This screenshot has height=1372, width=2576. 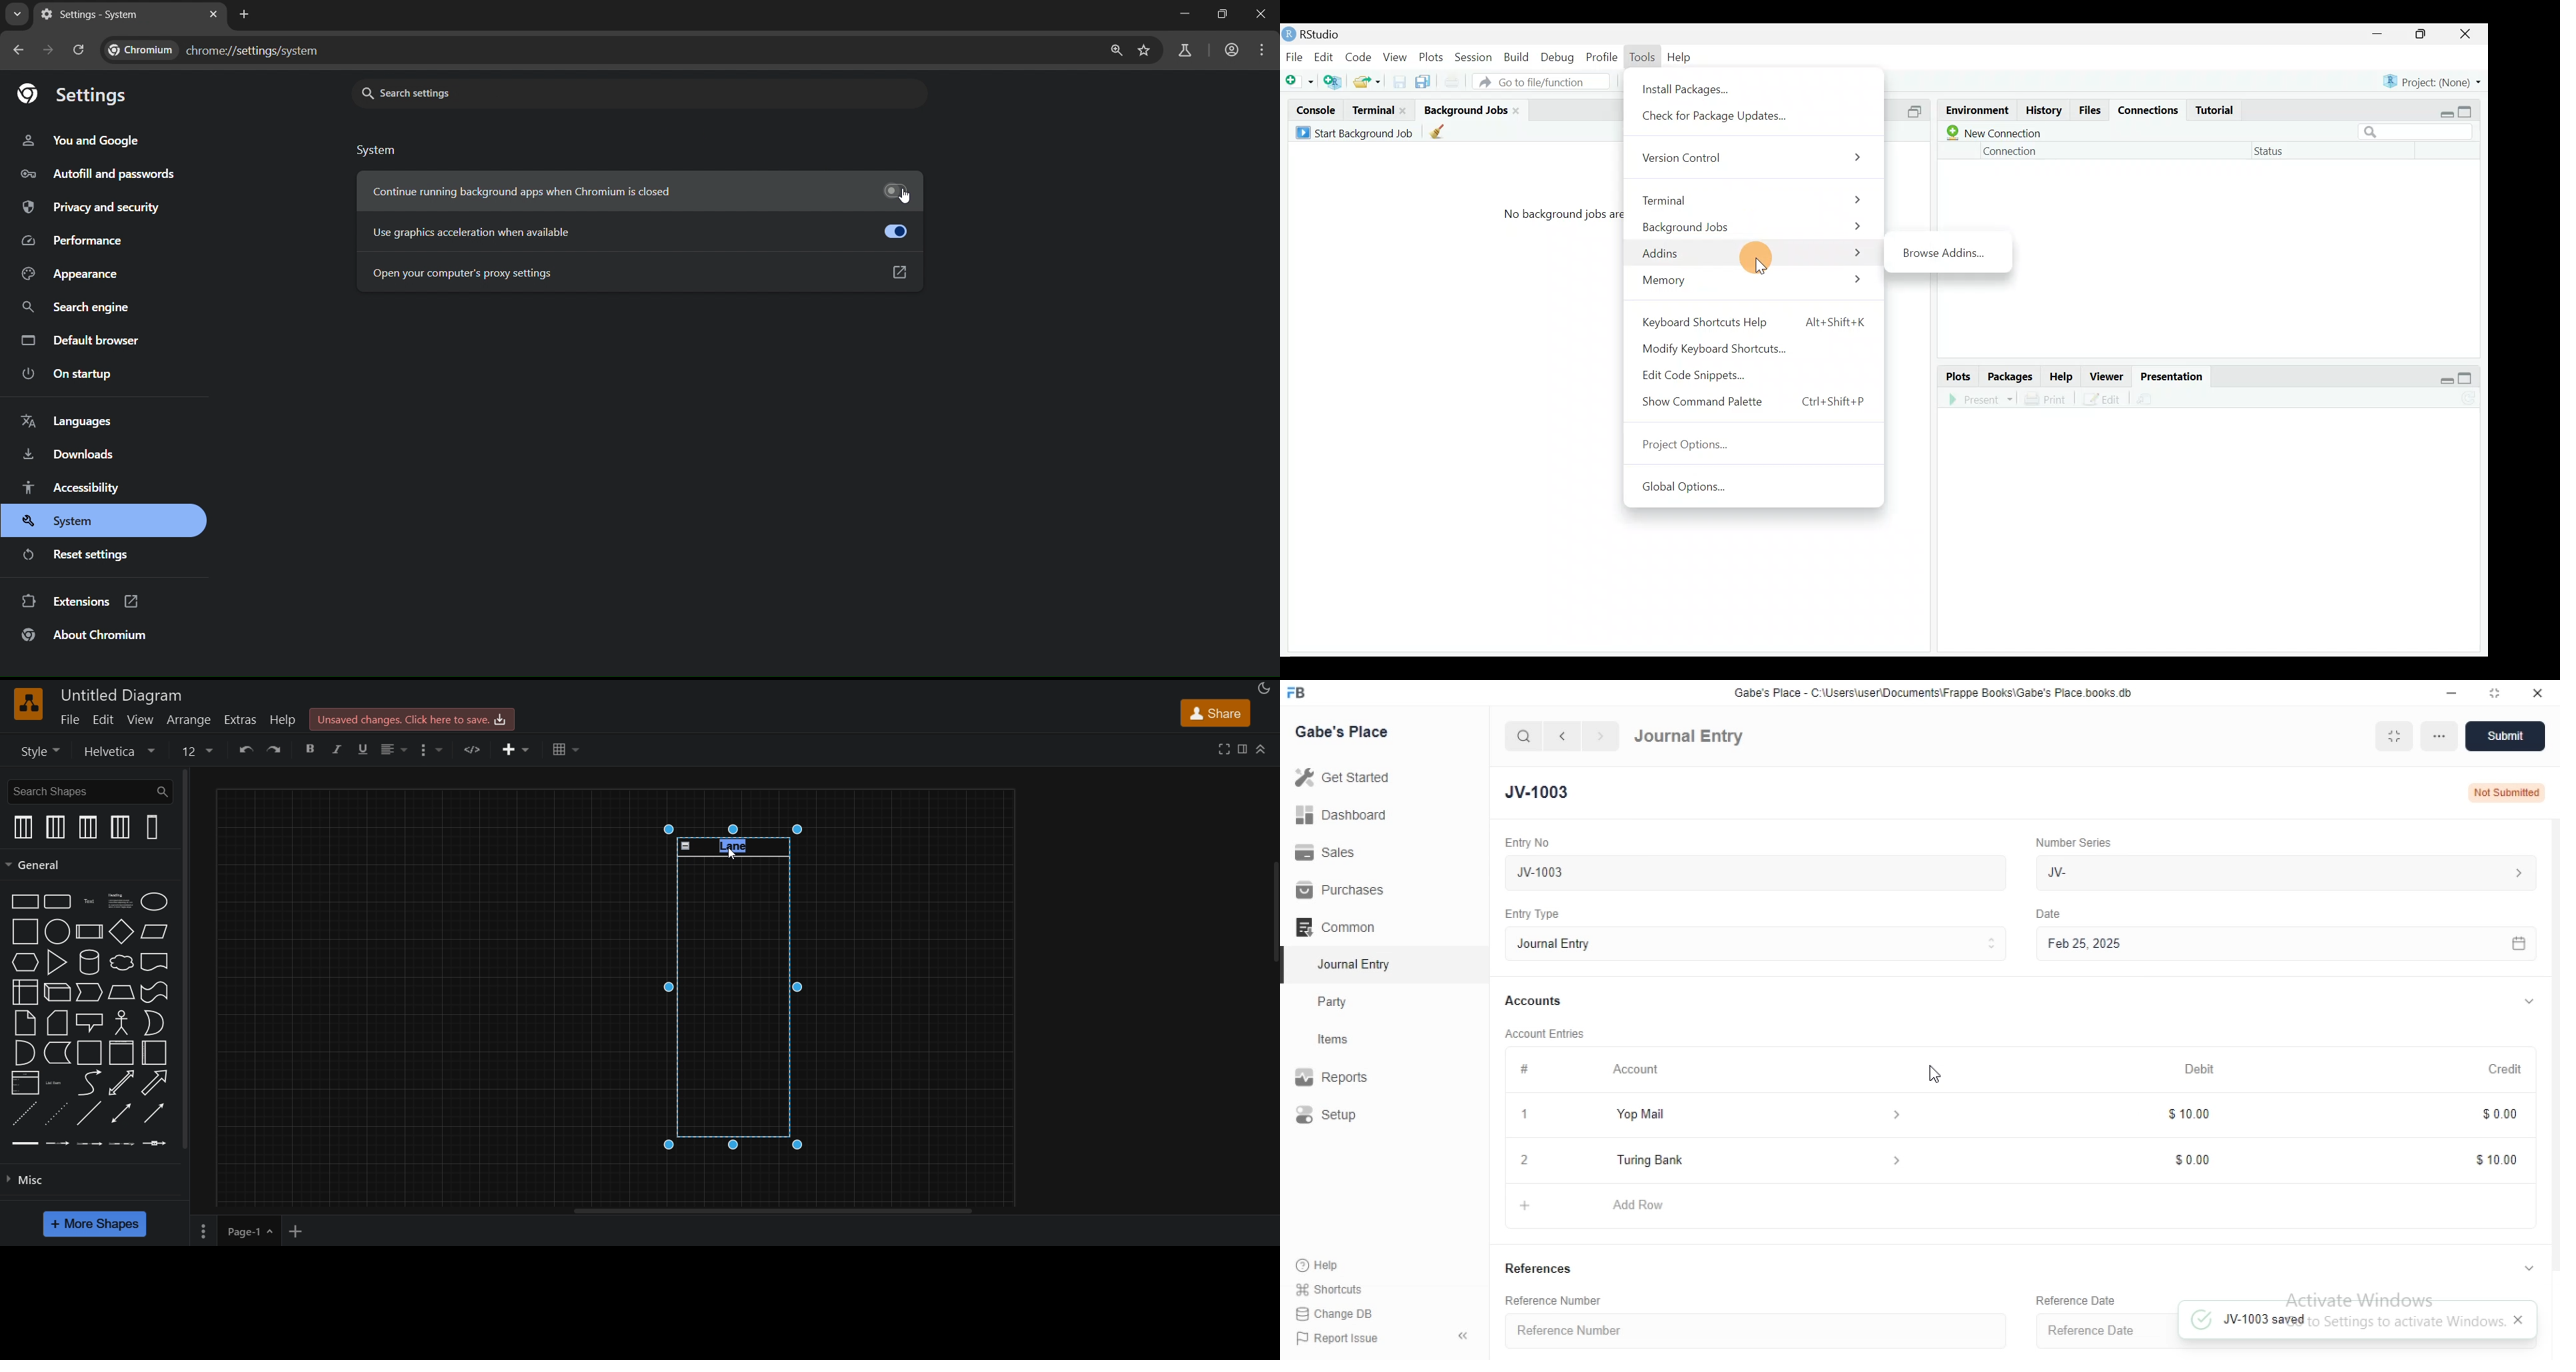 What do you see at coordinates (1535, 1002) in the screenshot?
I see `Accounts` at bounding box center [1535, 1002].